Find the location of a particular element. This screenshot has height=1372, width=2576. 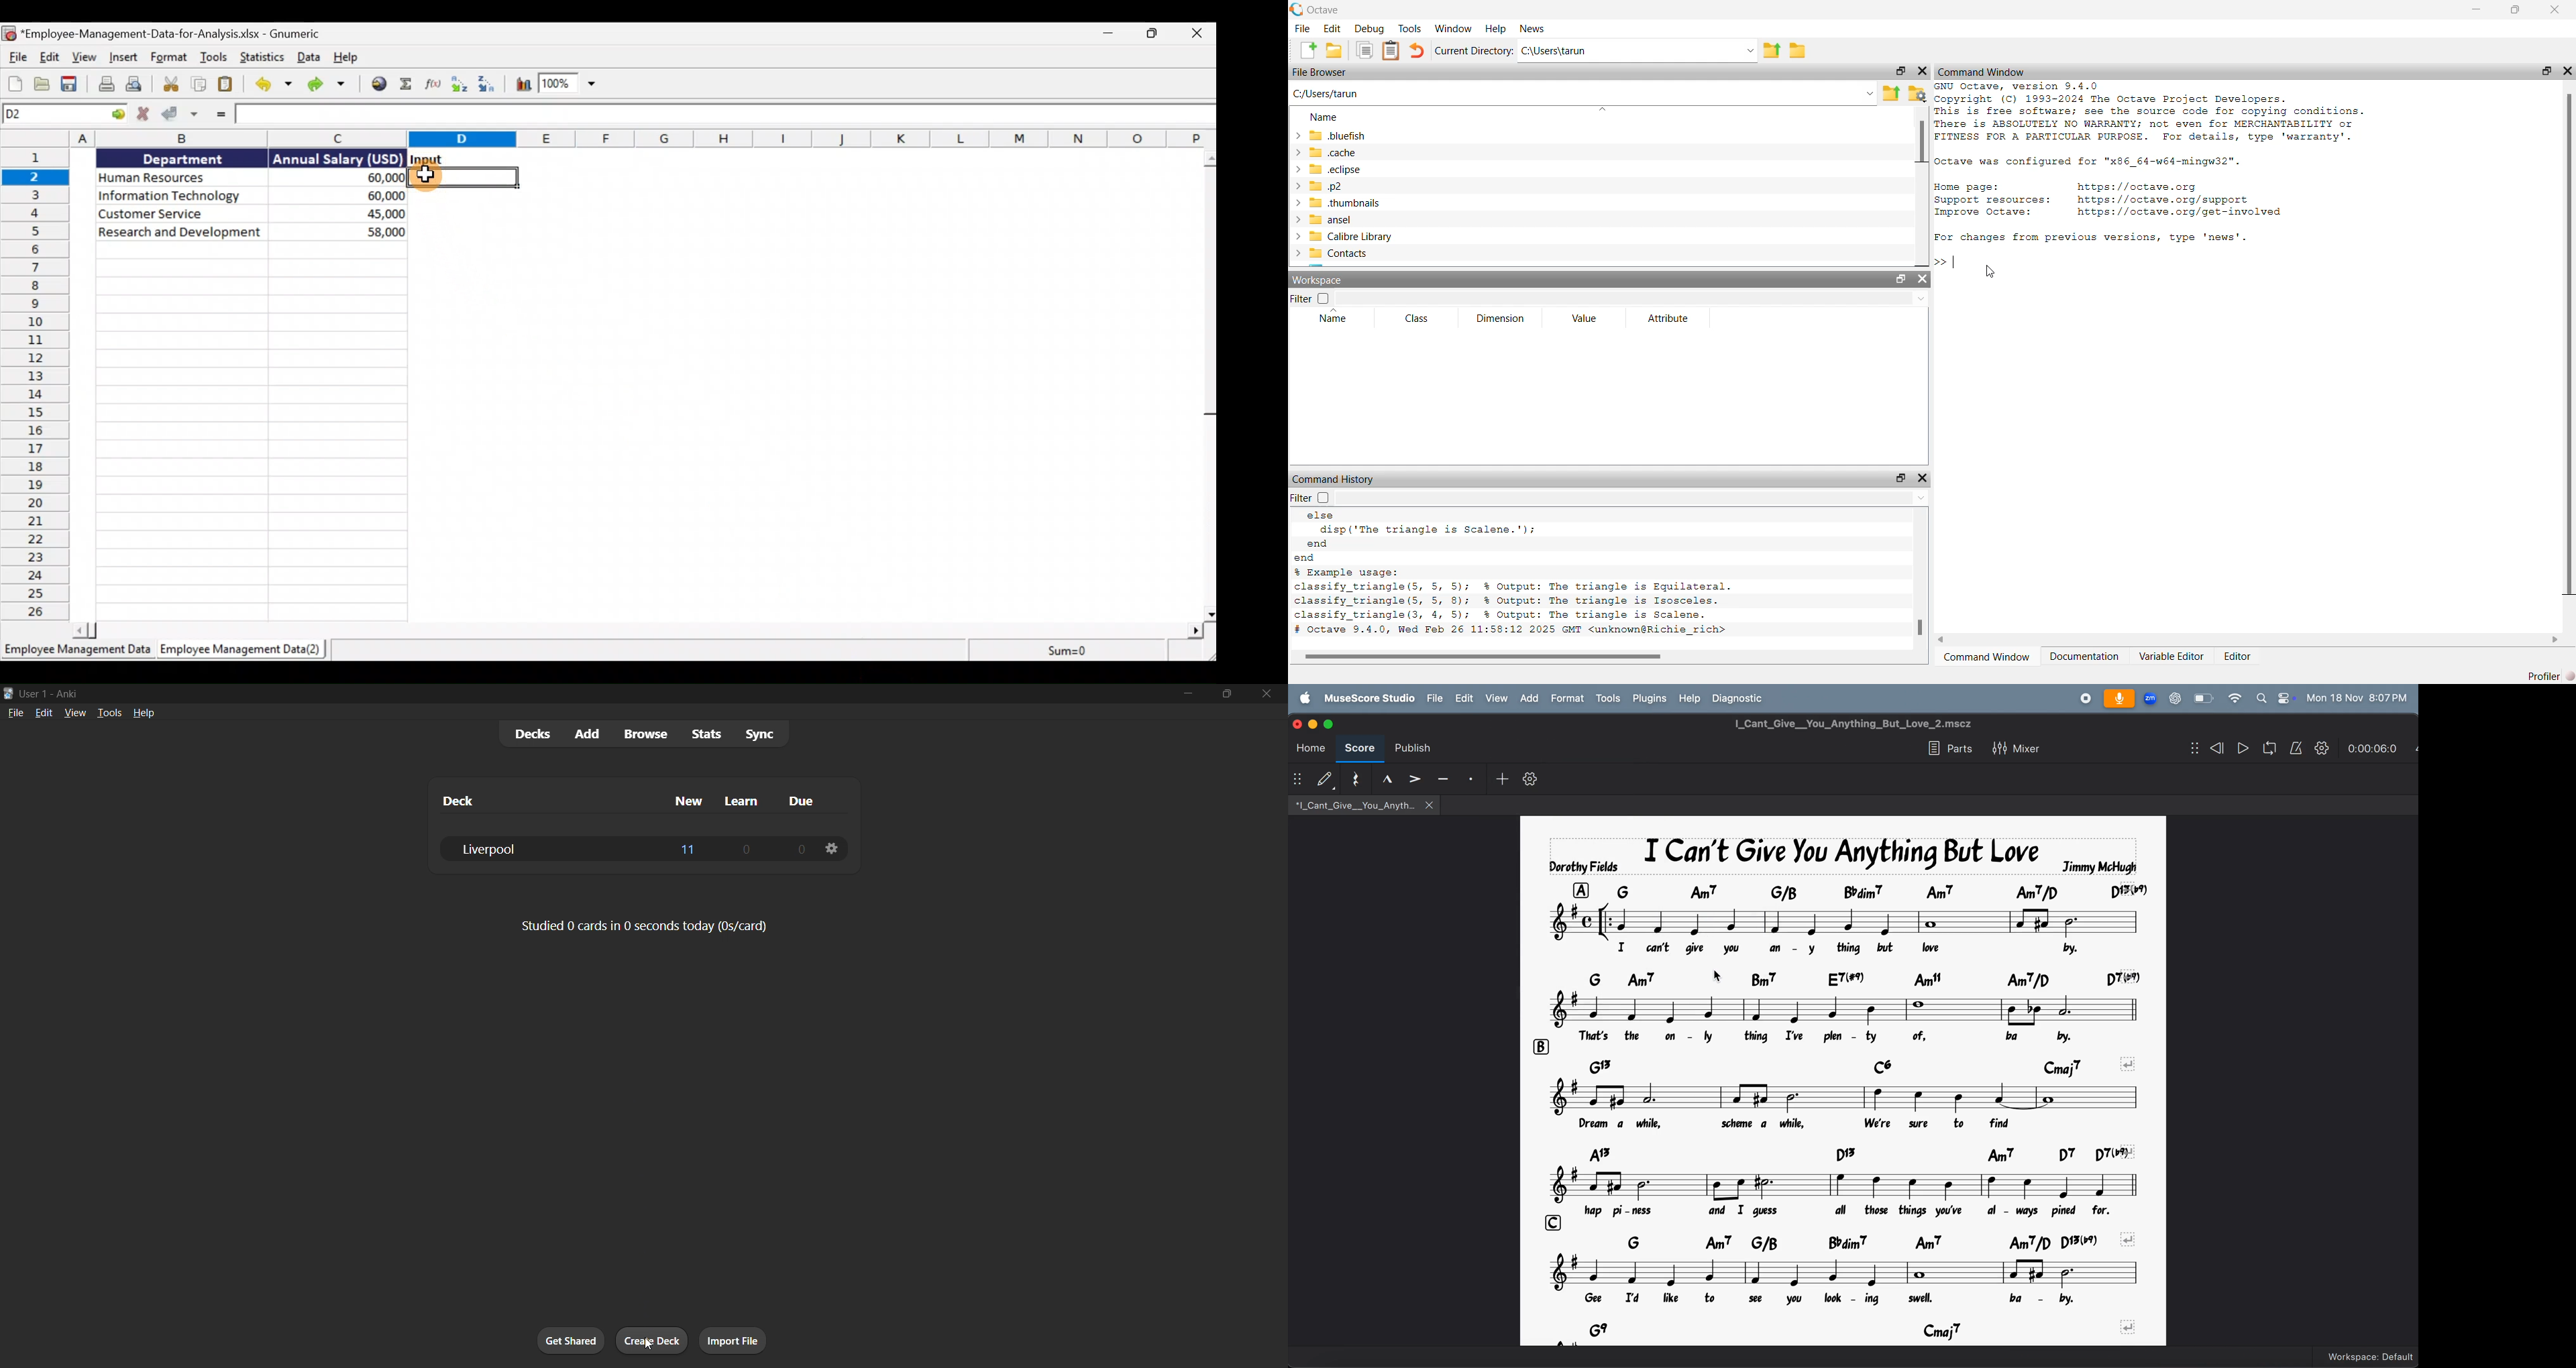

Name is located at coordinates (1324, 116).